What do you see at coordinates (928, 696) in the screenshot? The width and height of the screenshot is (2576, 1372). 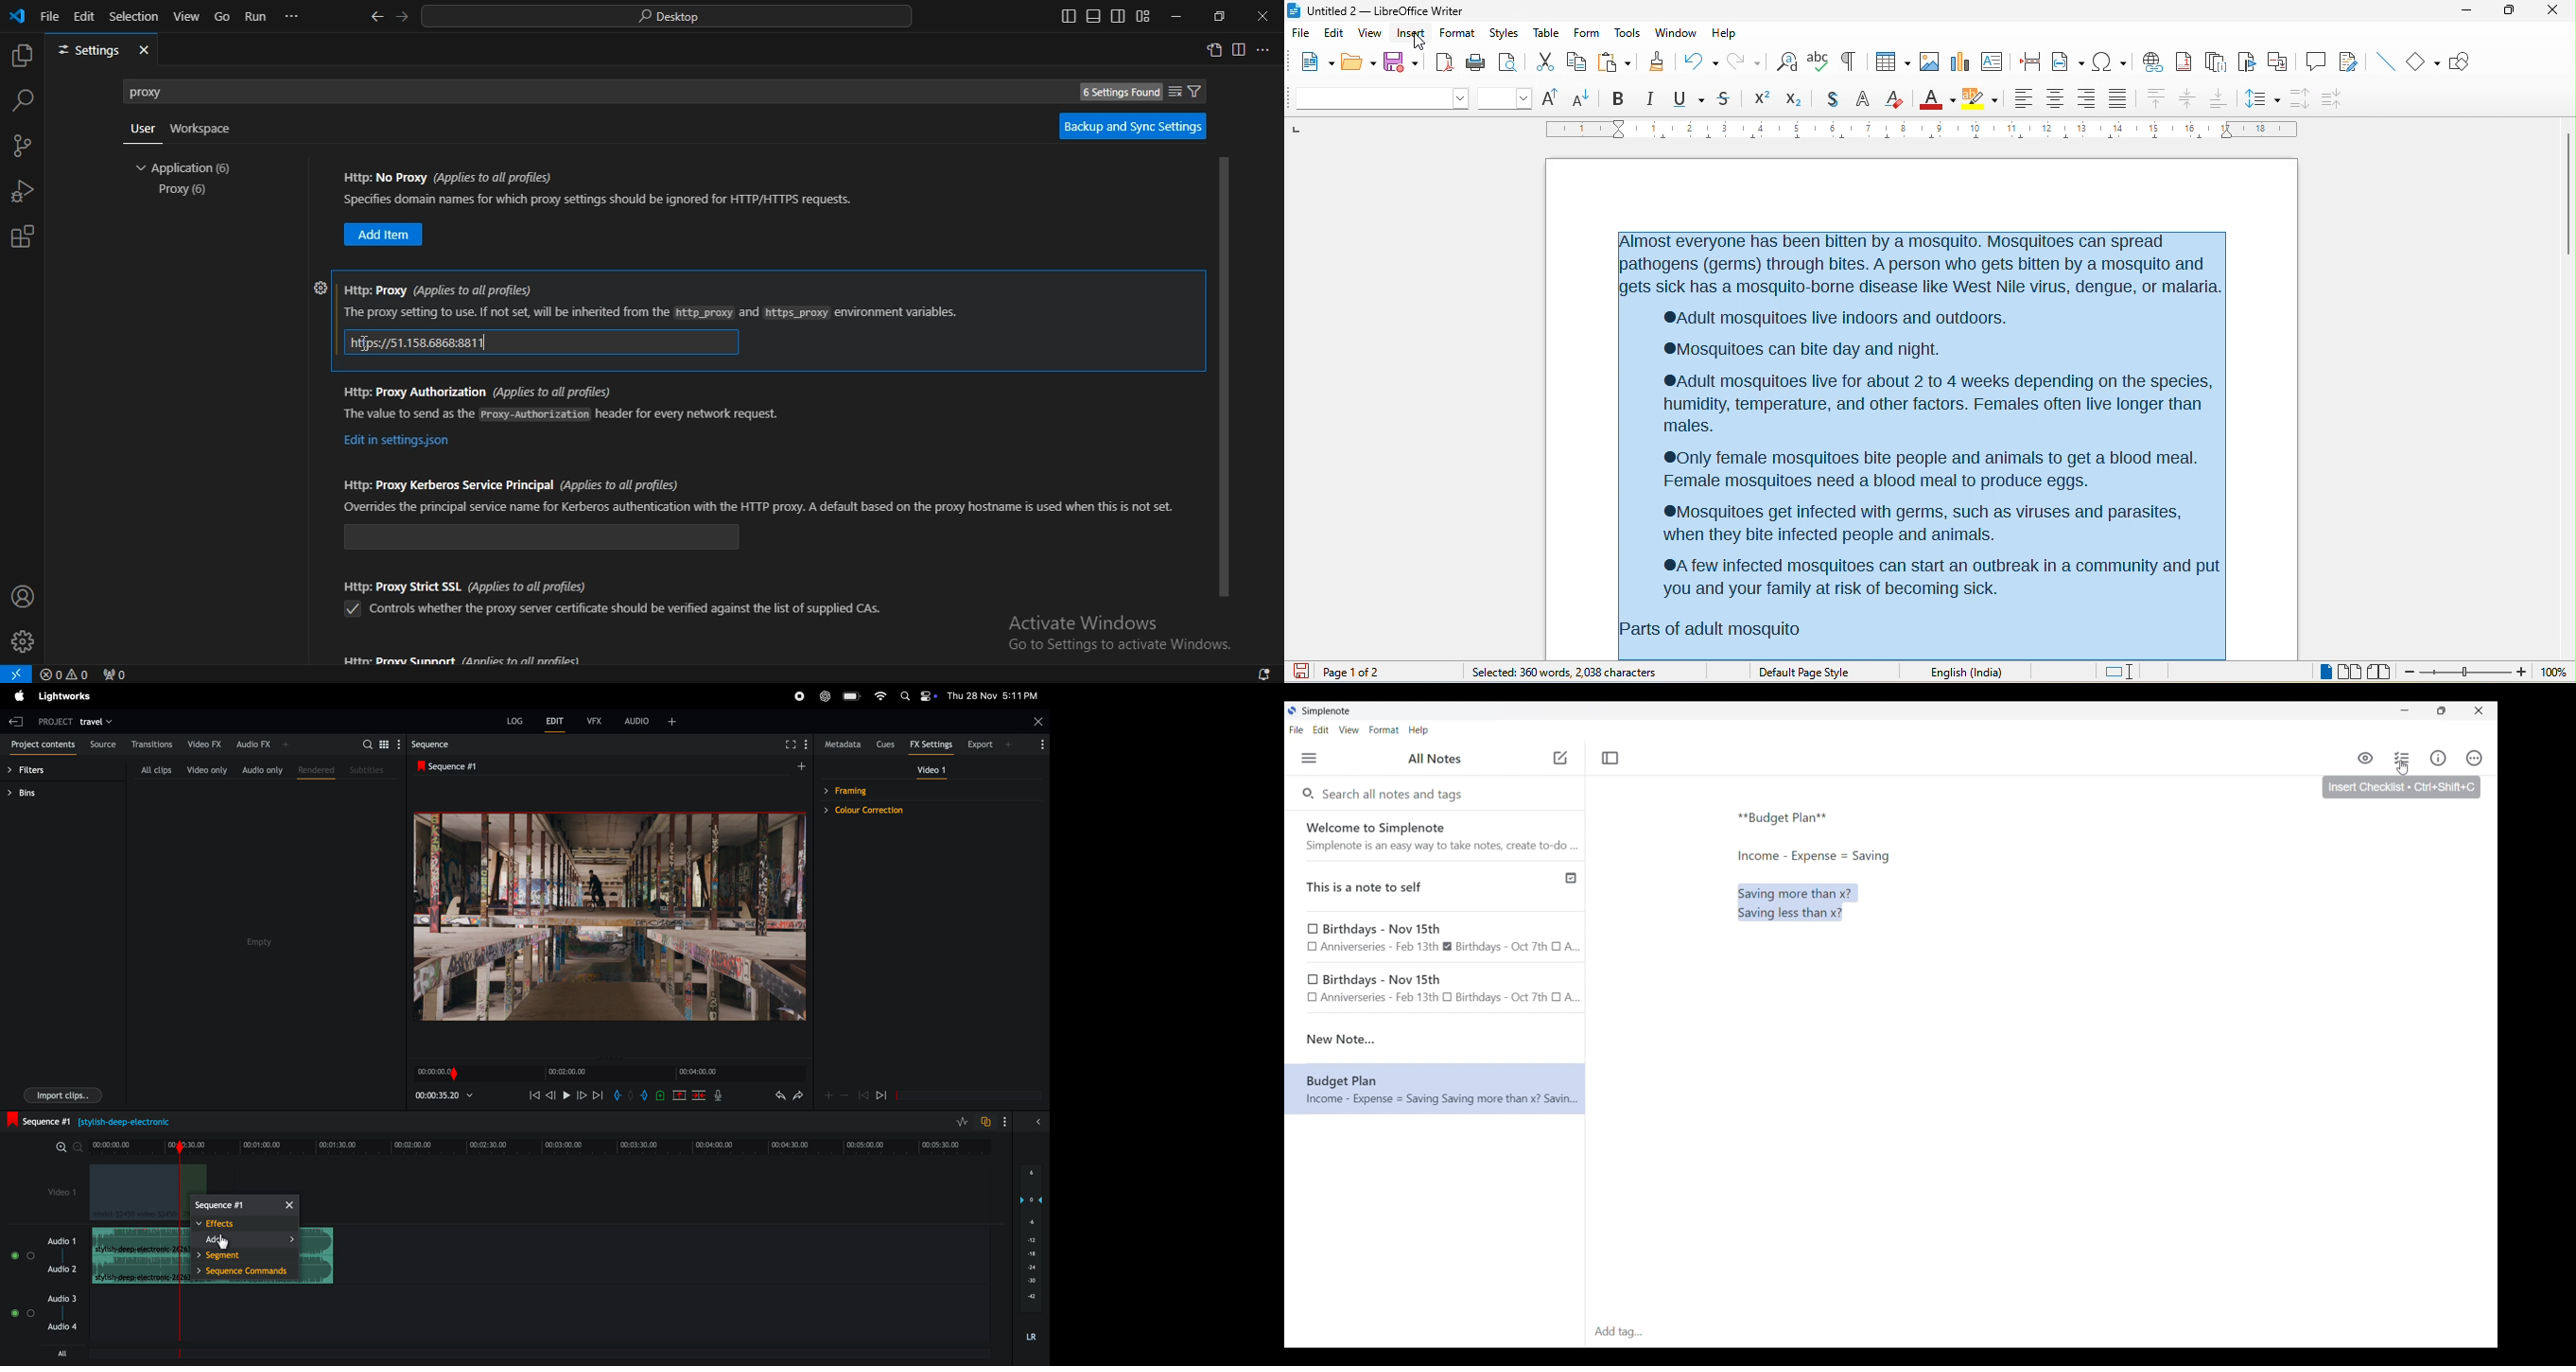 I see `Control Center` at bounding box center [928, 696].